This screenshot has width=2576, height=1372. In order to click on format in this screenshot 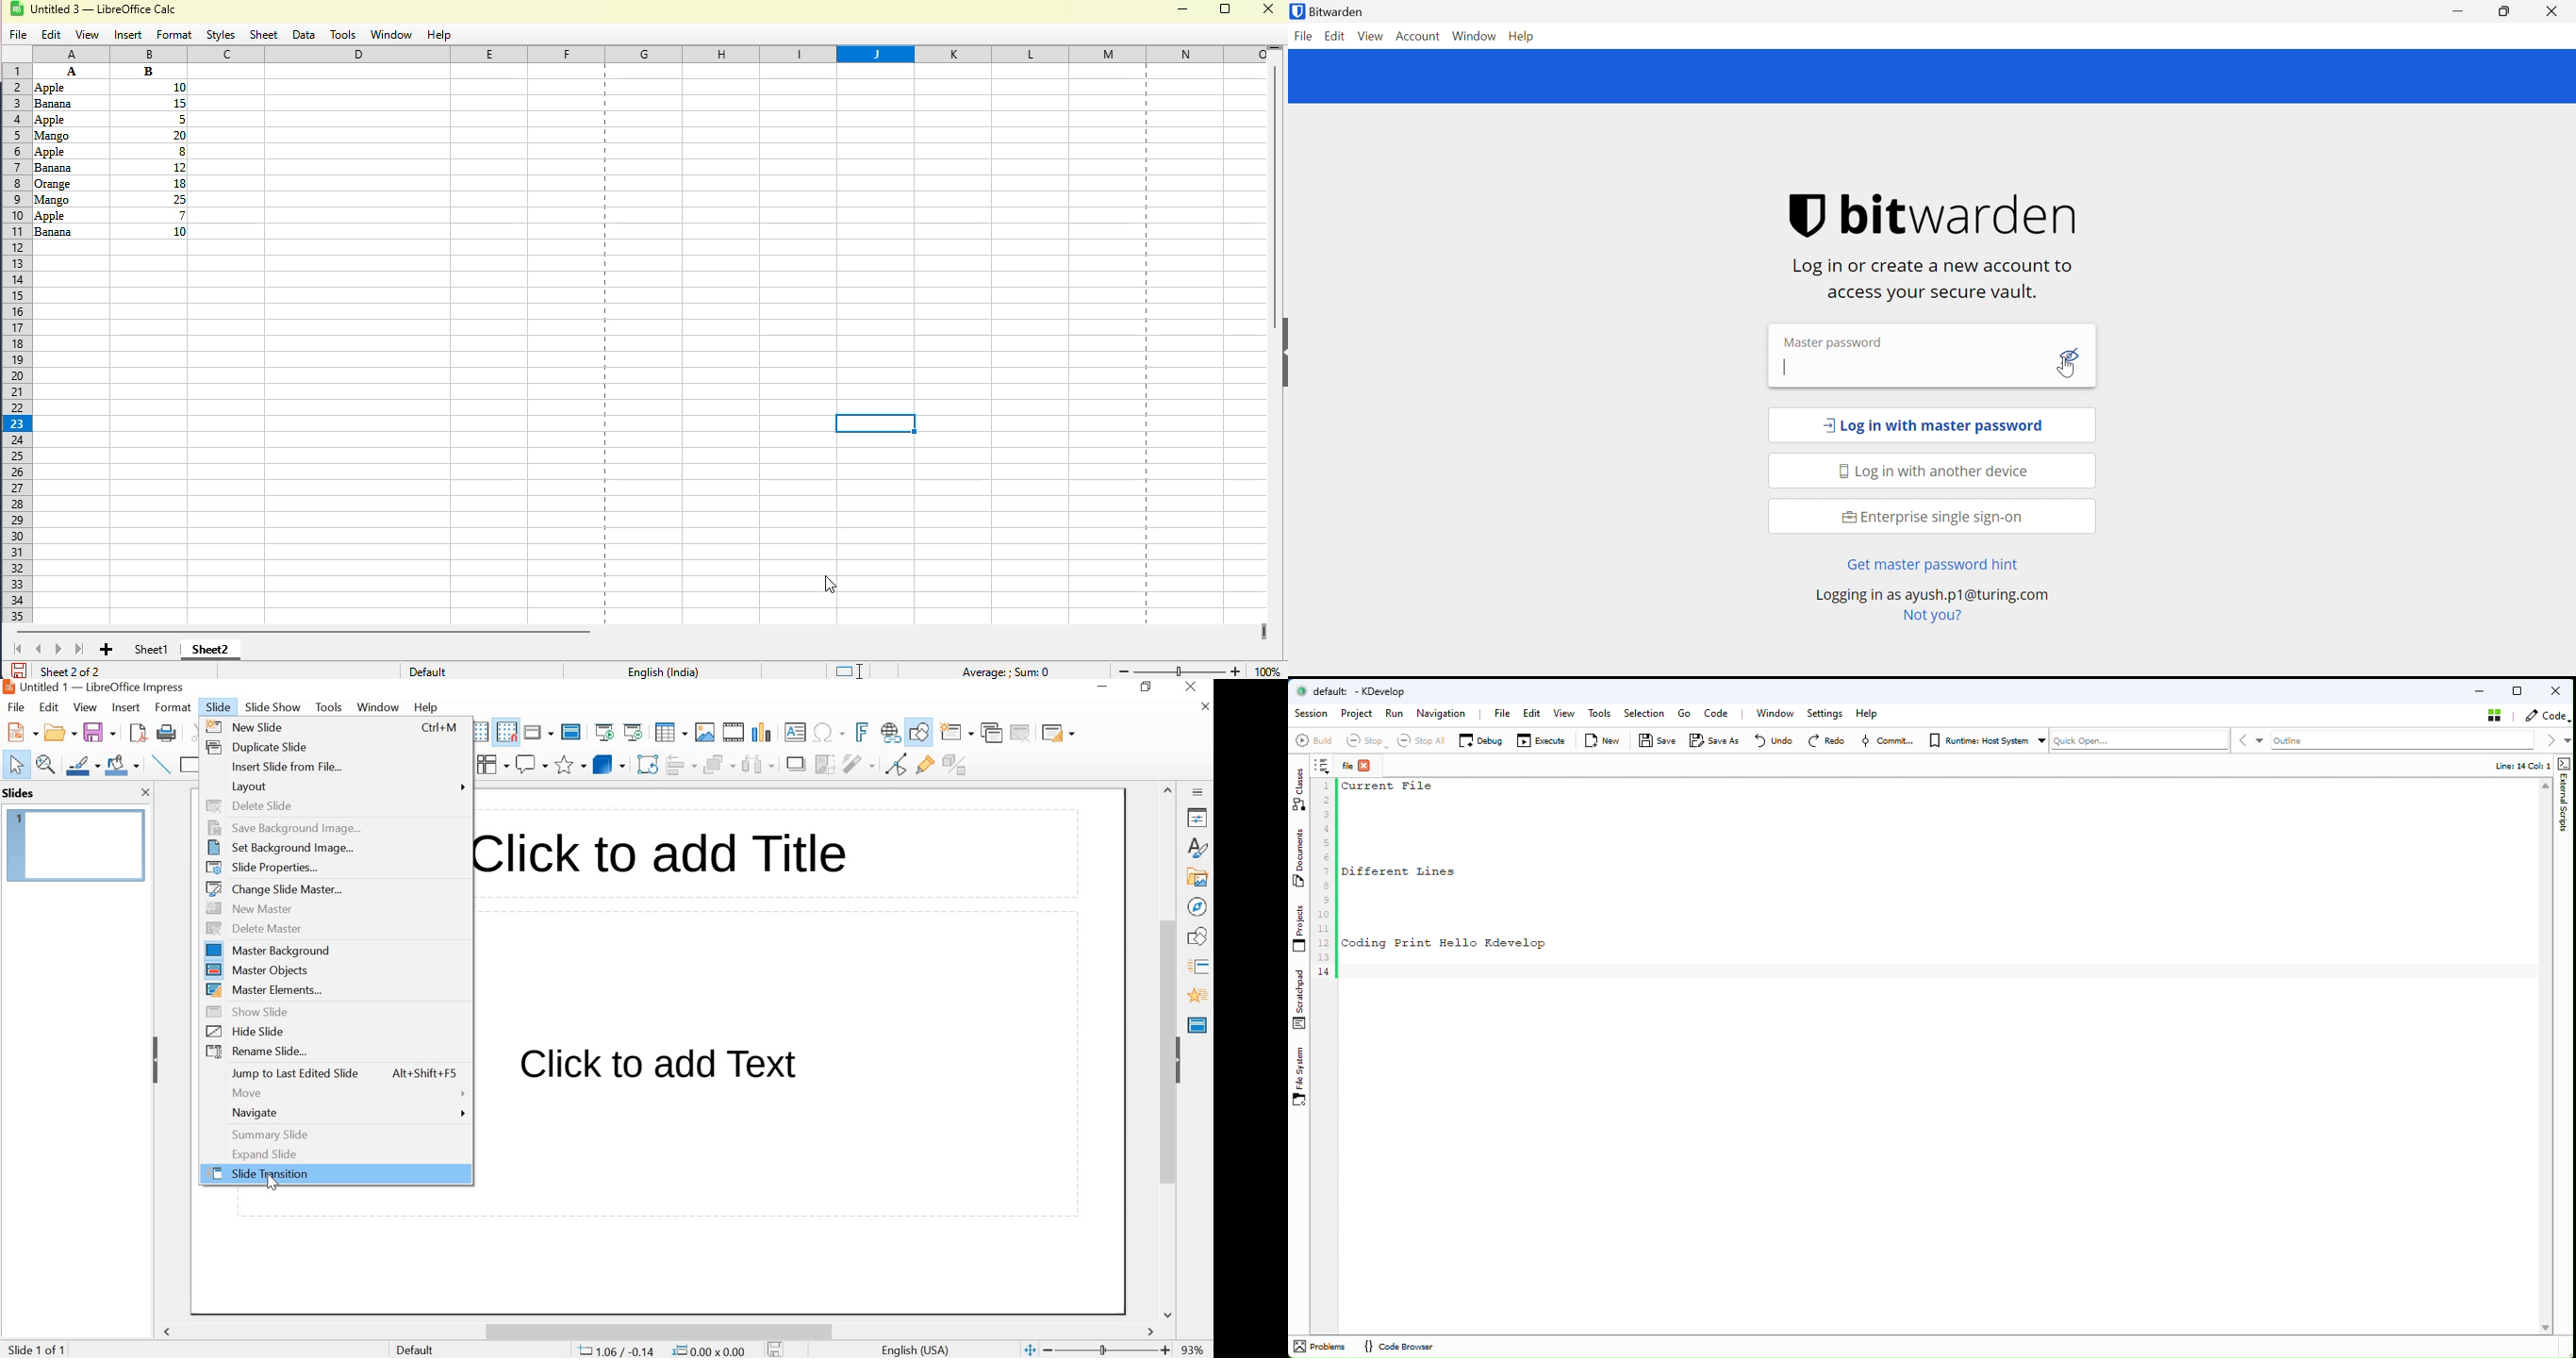, I will do `click(174, 35)`.